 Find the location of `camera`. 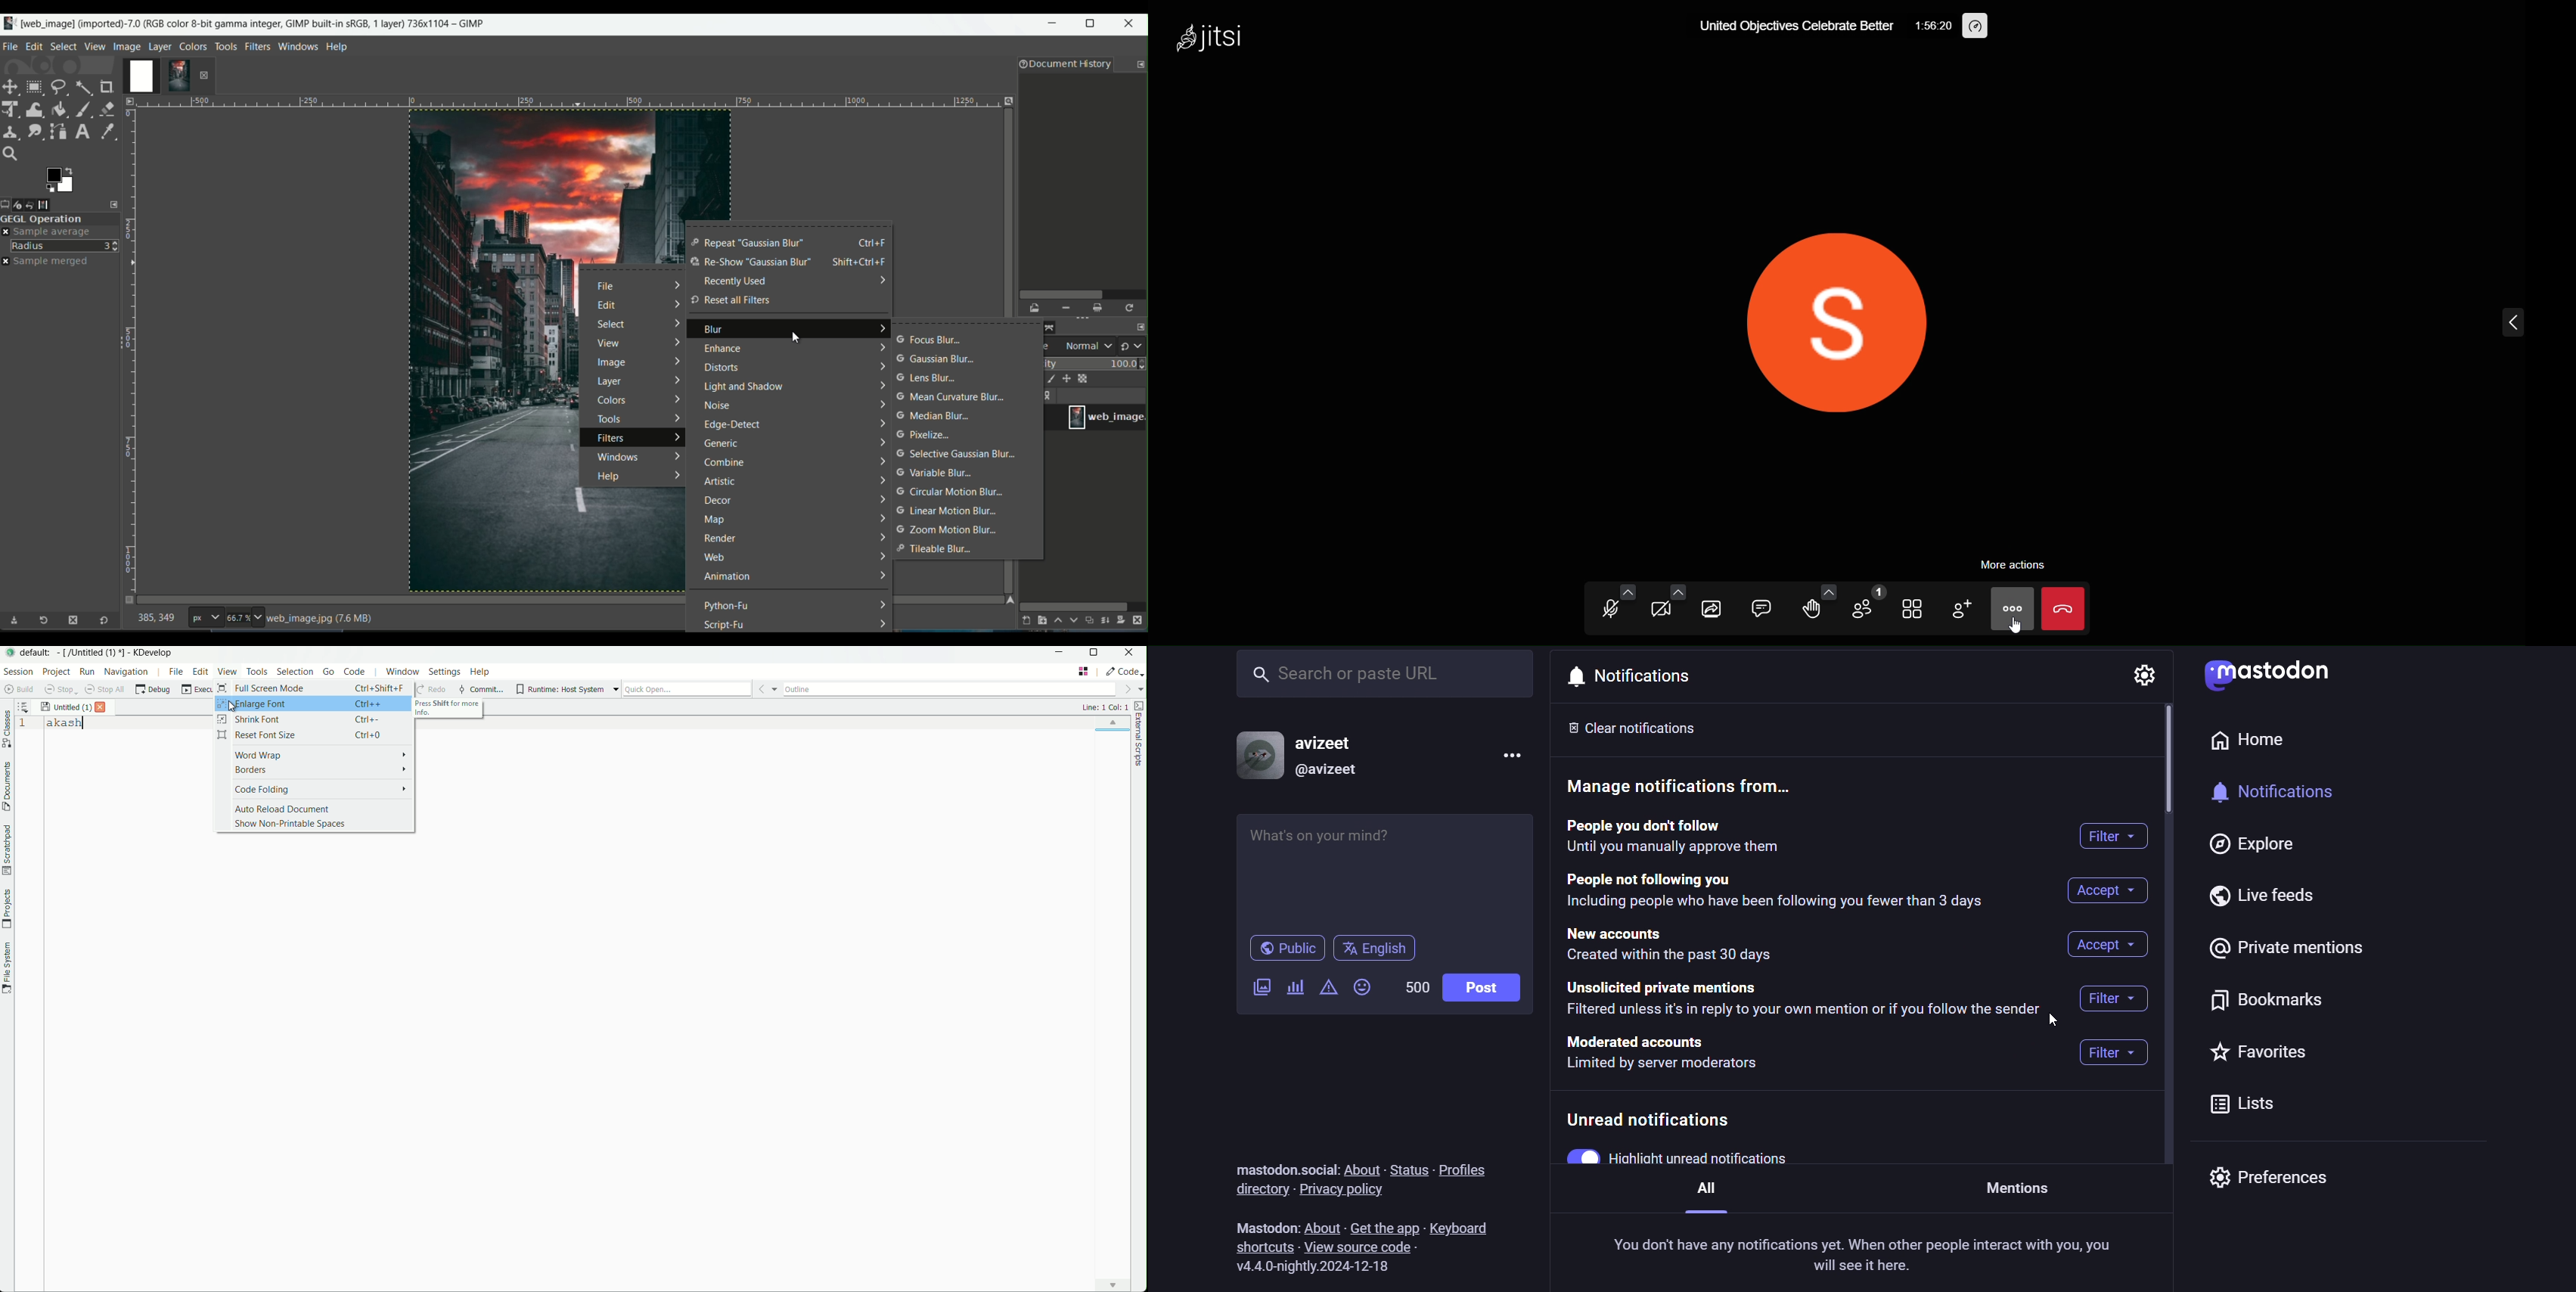

camera is located at coordinates (1662, 612).